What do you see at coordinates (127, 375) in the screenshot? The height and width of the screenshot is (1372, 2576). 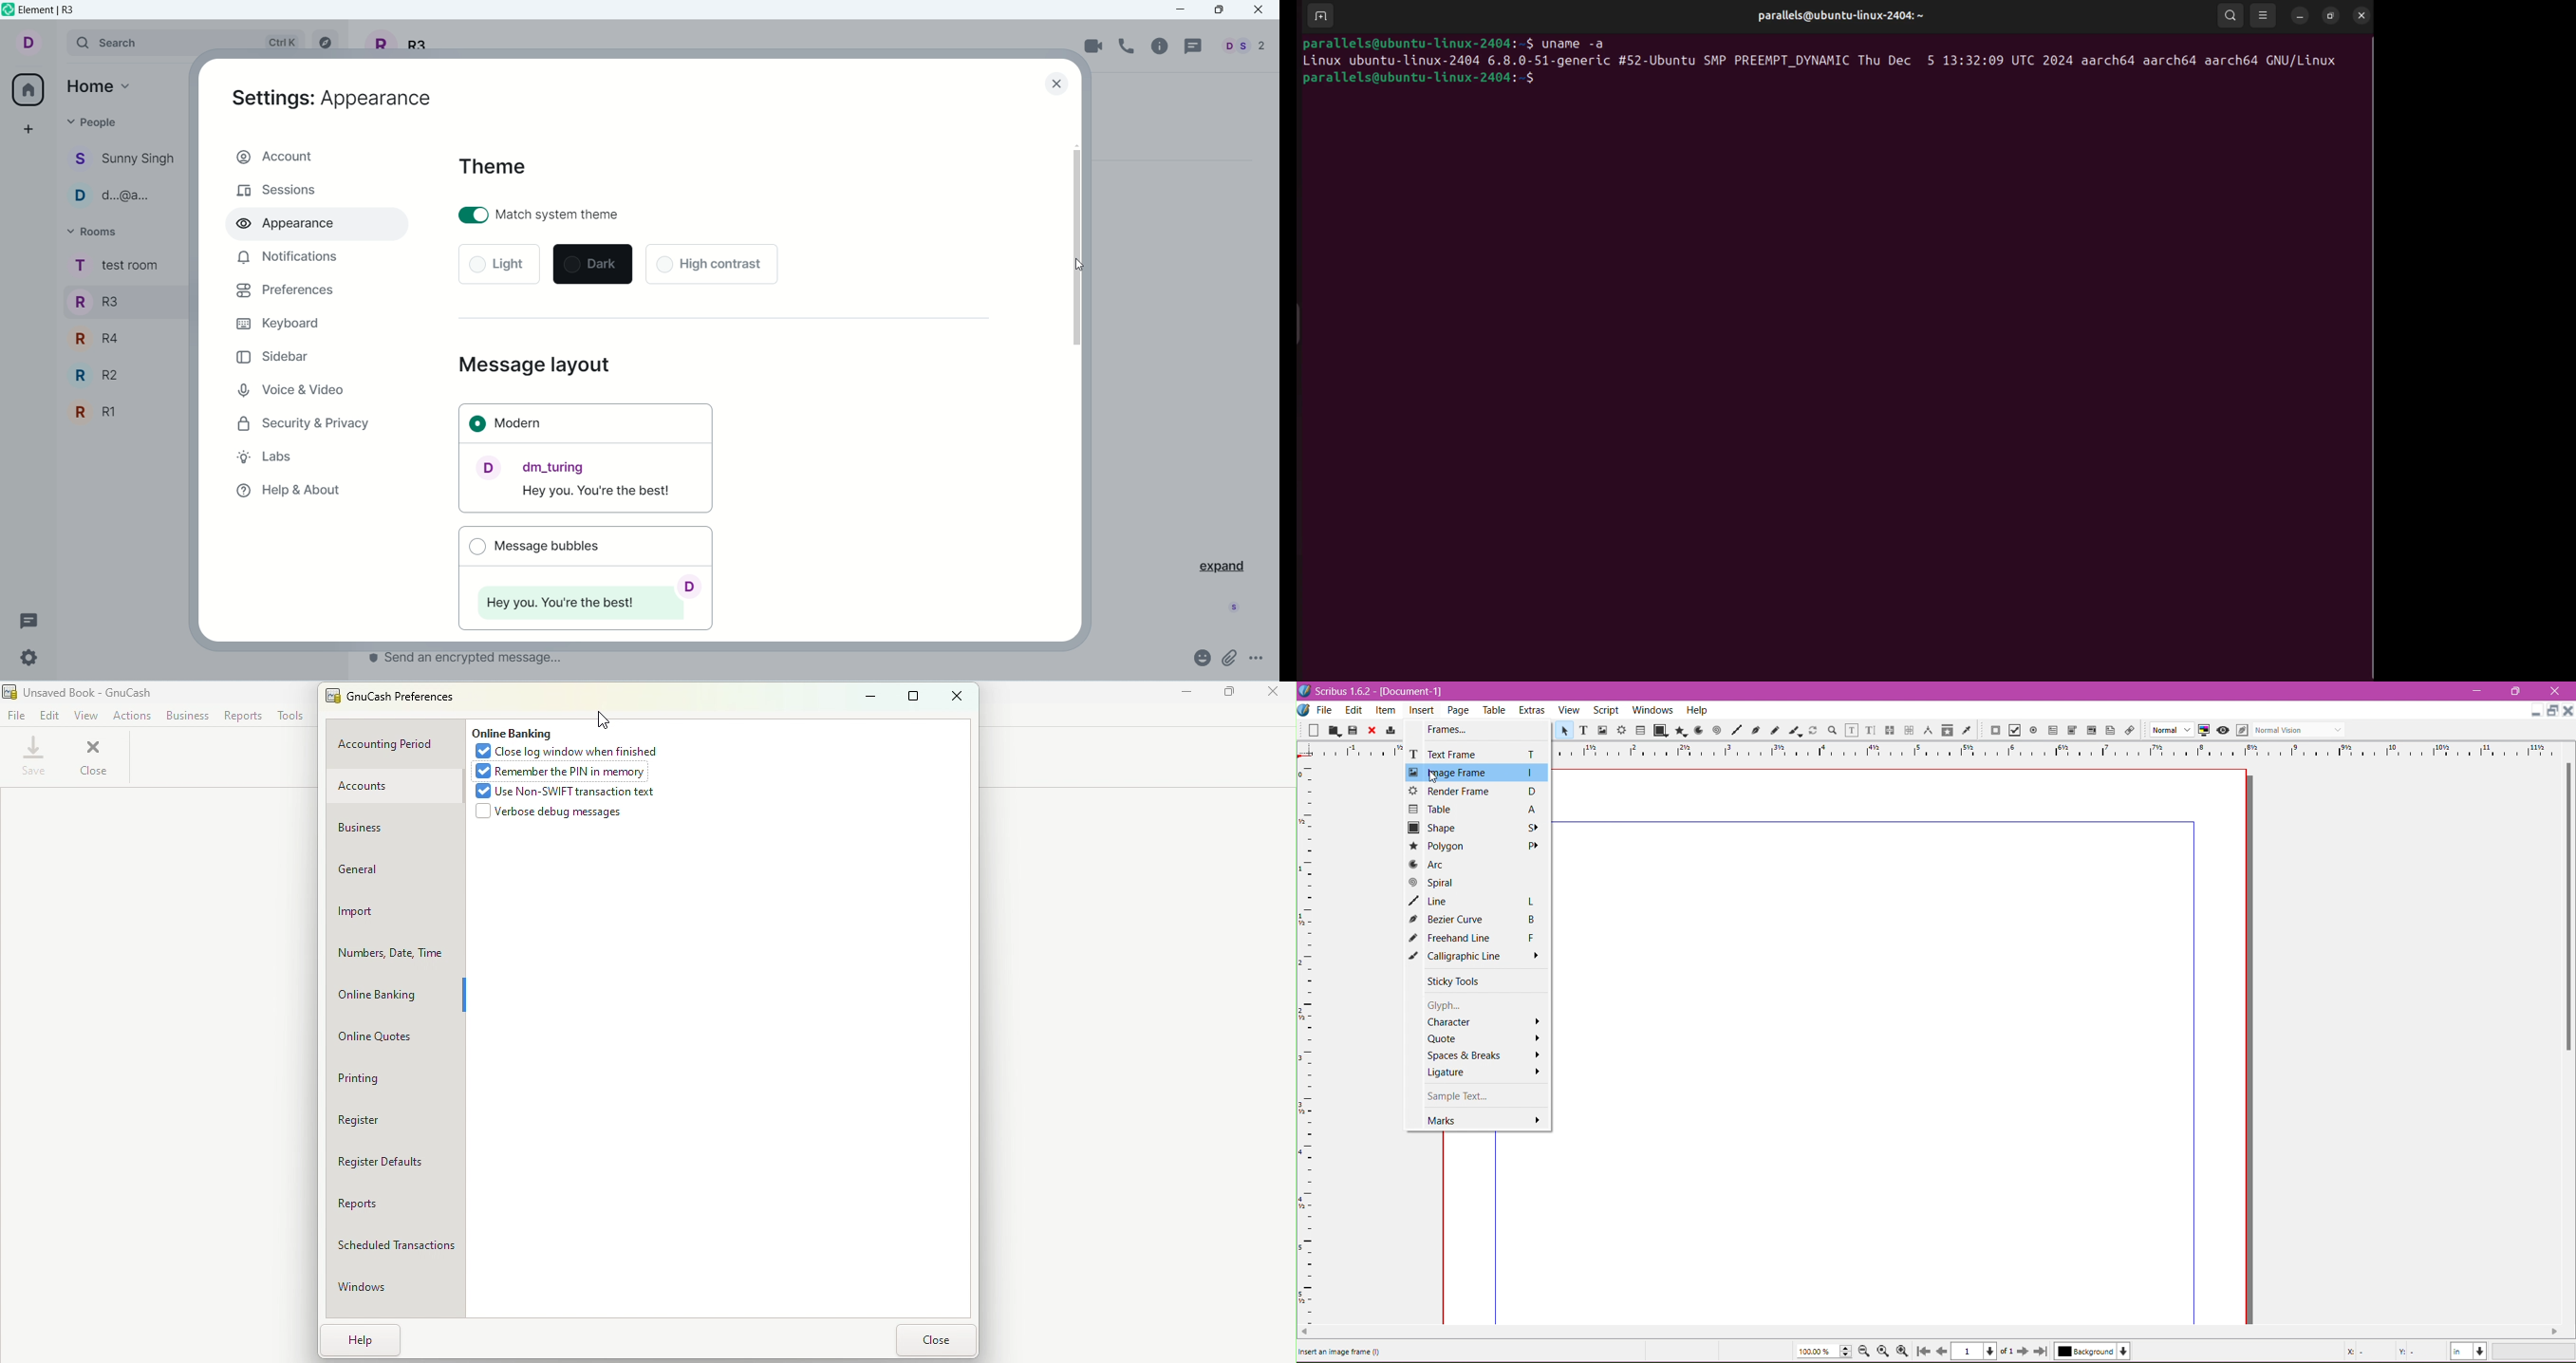 I see `R2` at bounding box center [127, 375].